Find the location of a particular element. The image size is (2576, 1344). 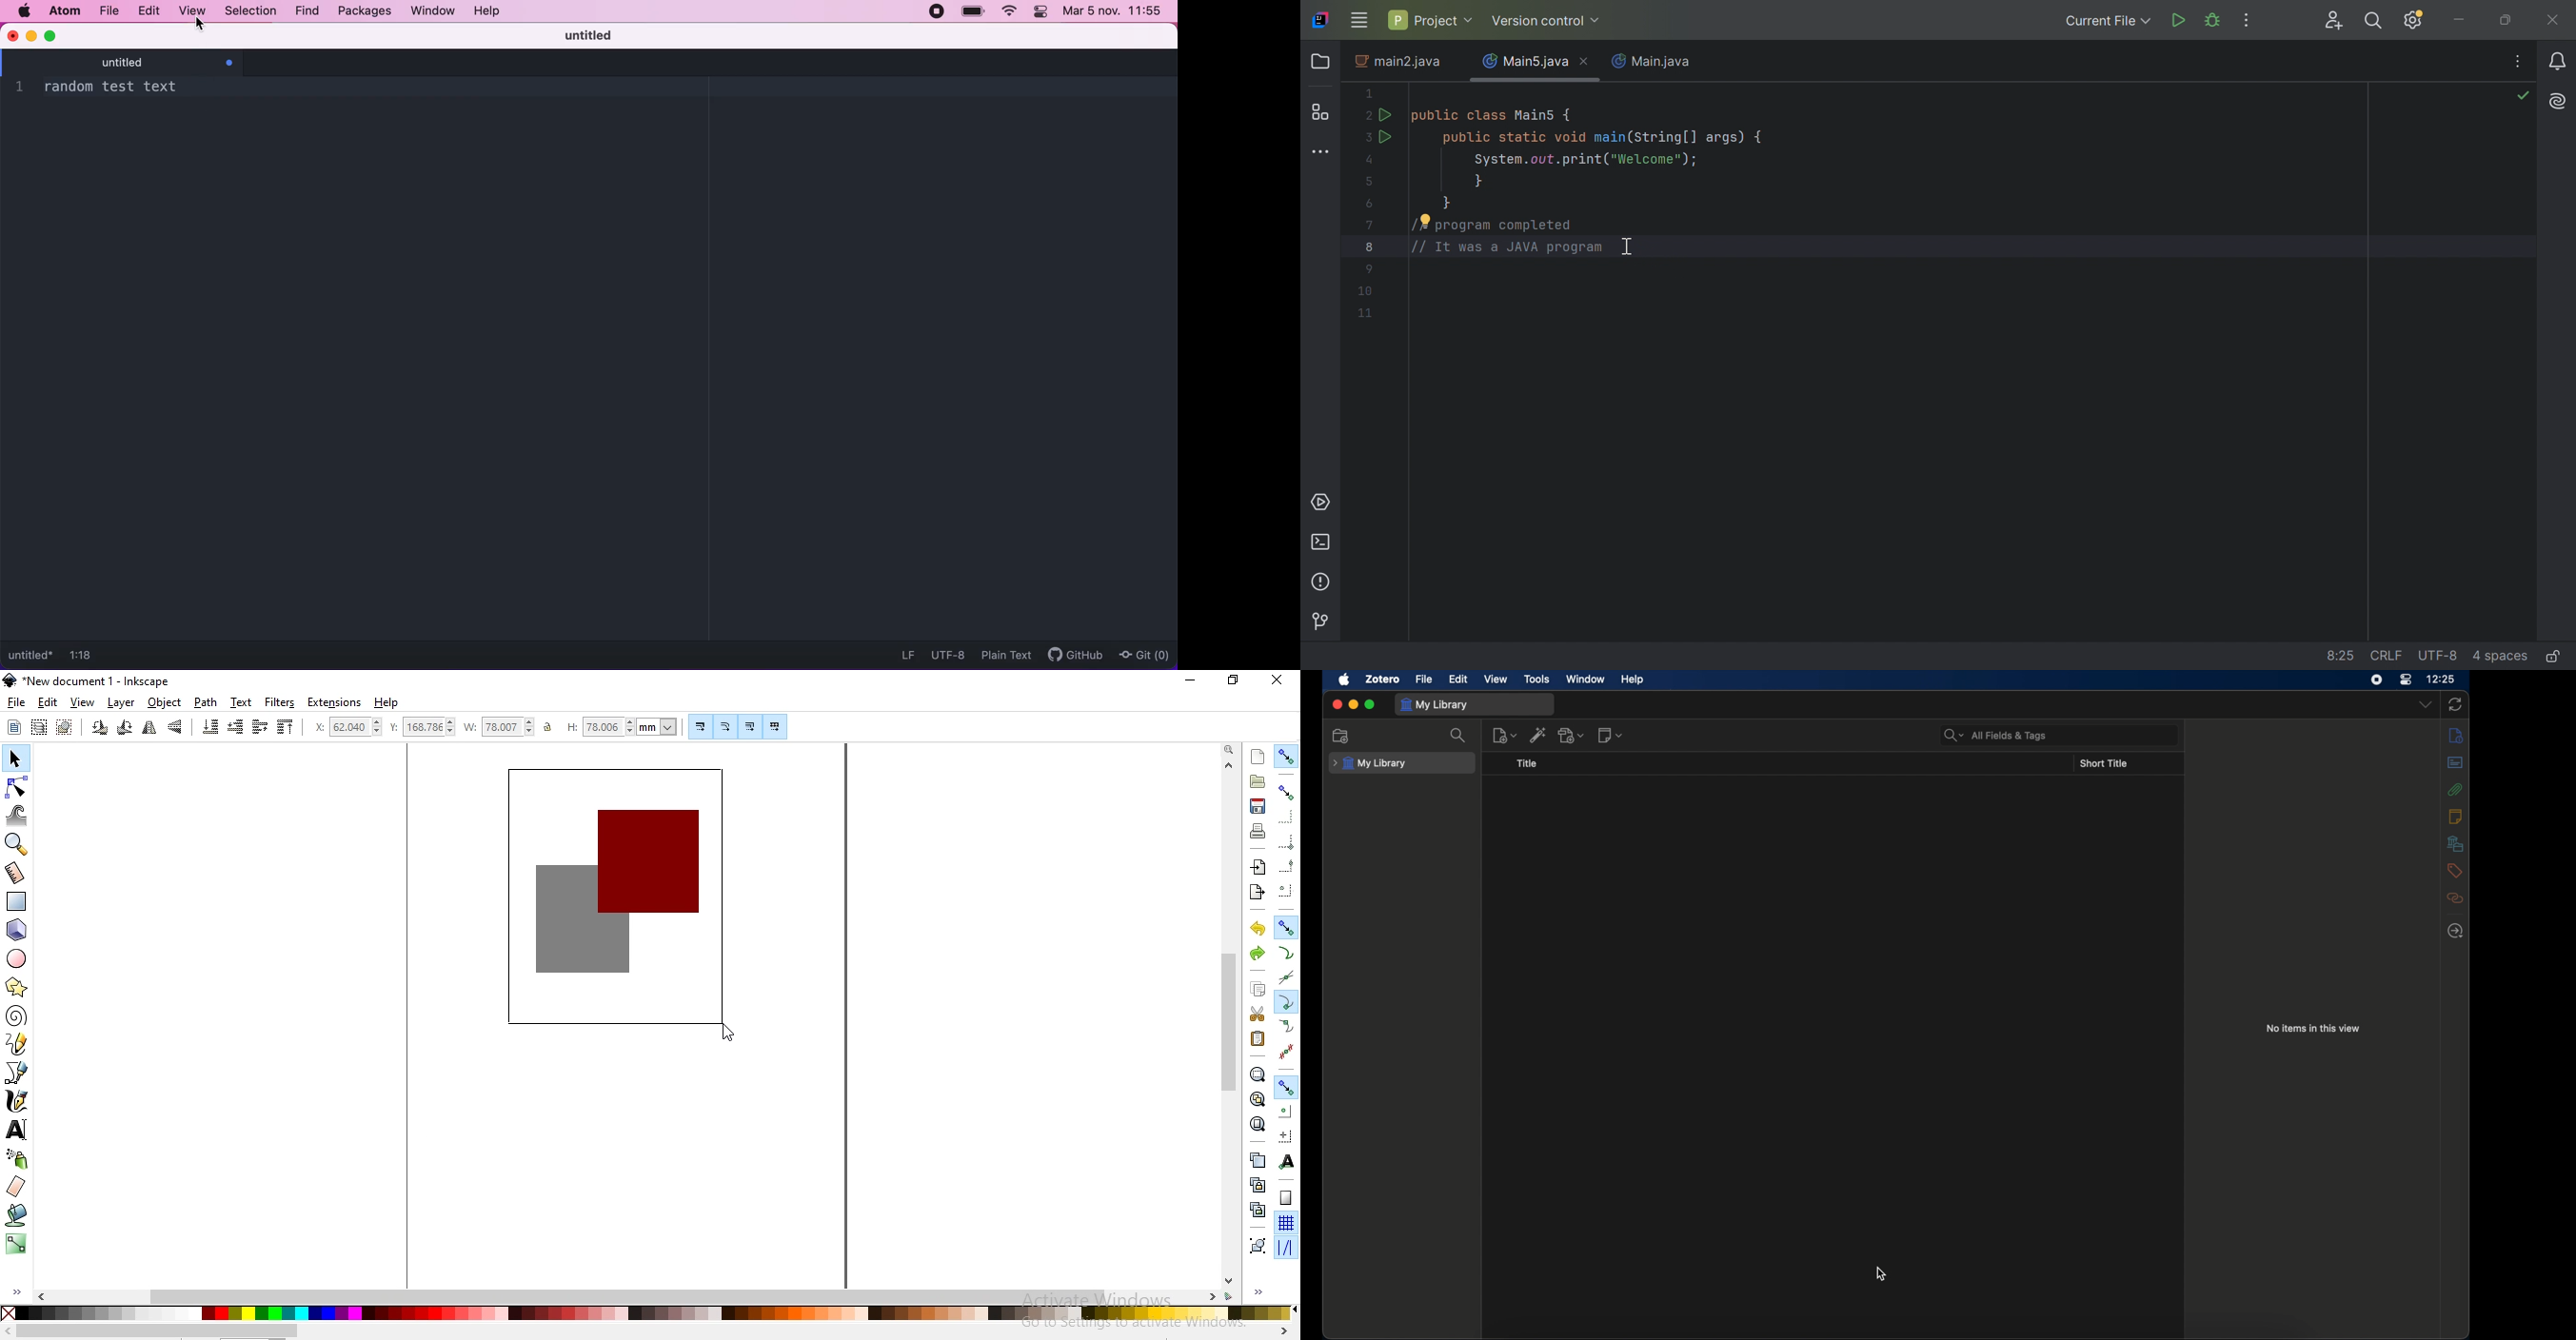

save document is located at coordinates (1256, 806).